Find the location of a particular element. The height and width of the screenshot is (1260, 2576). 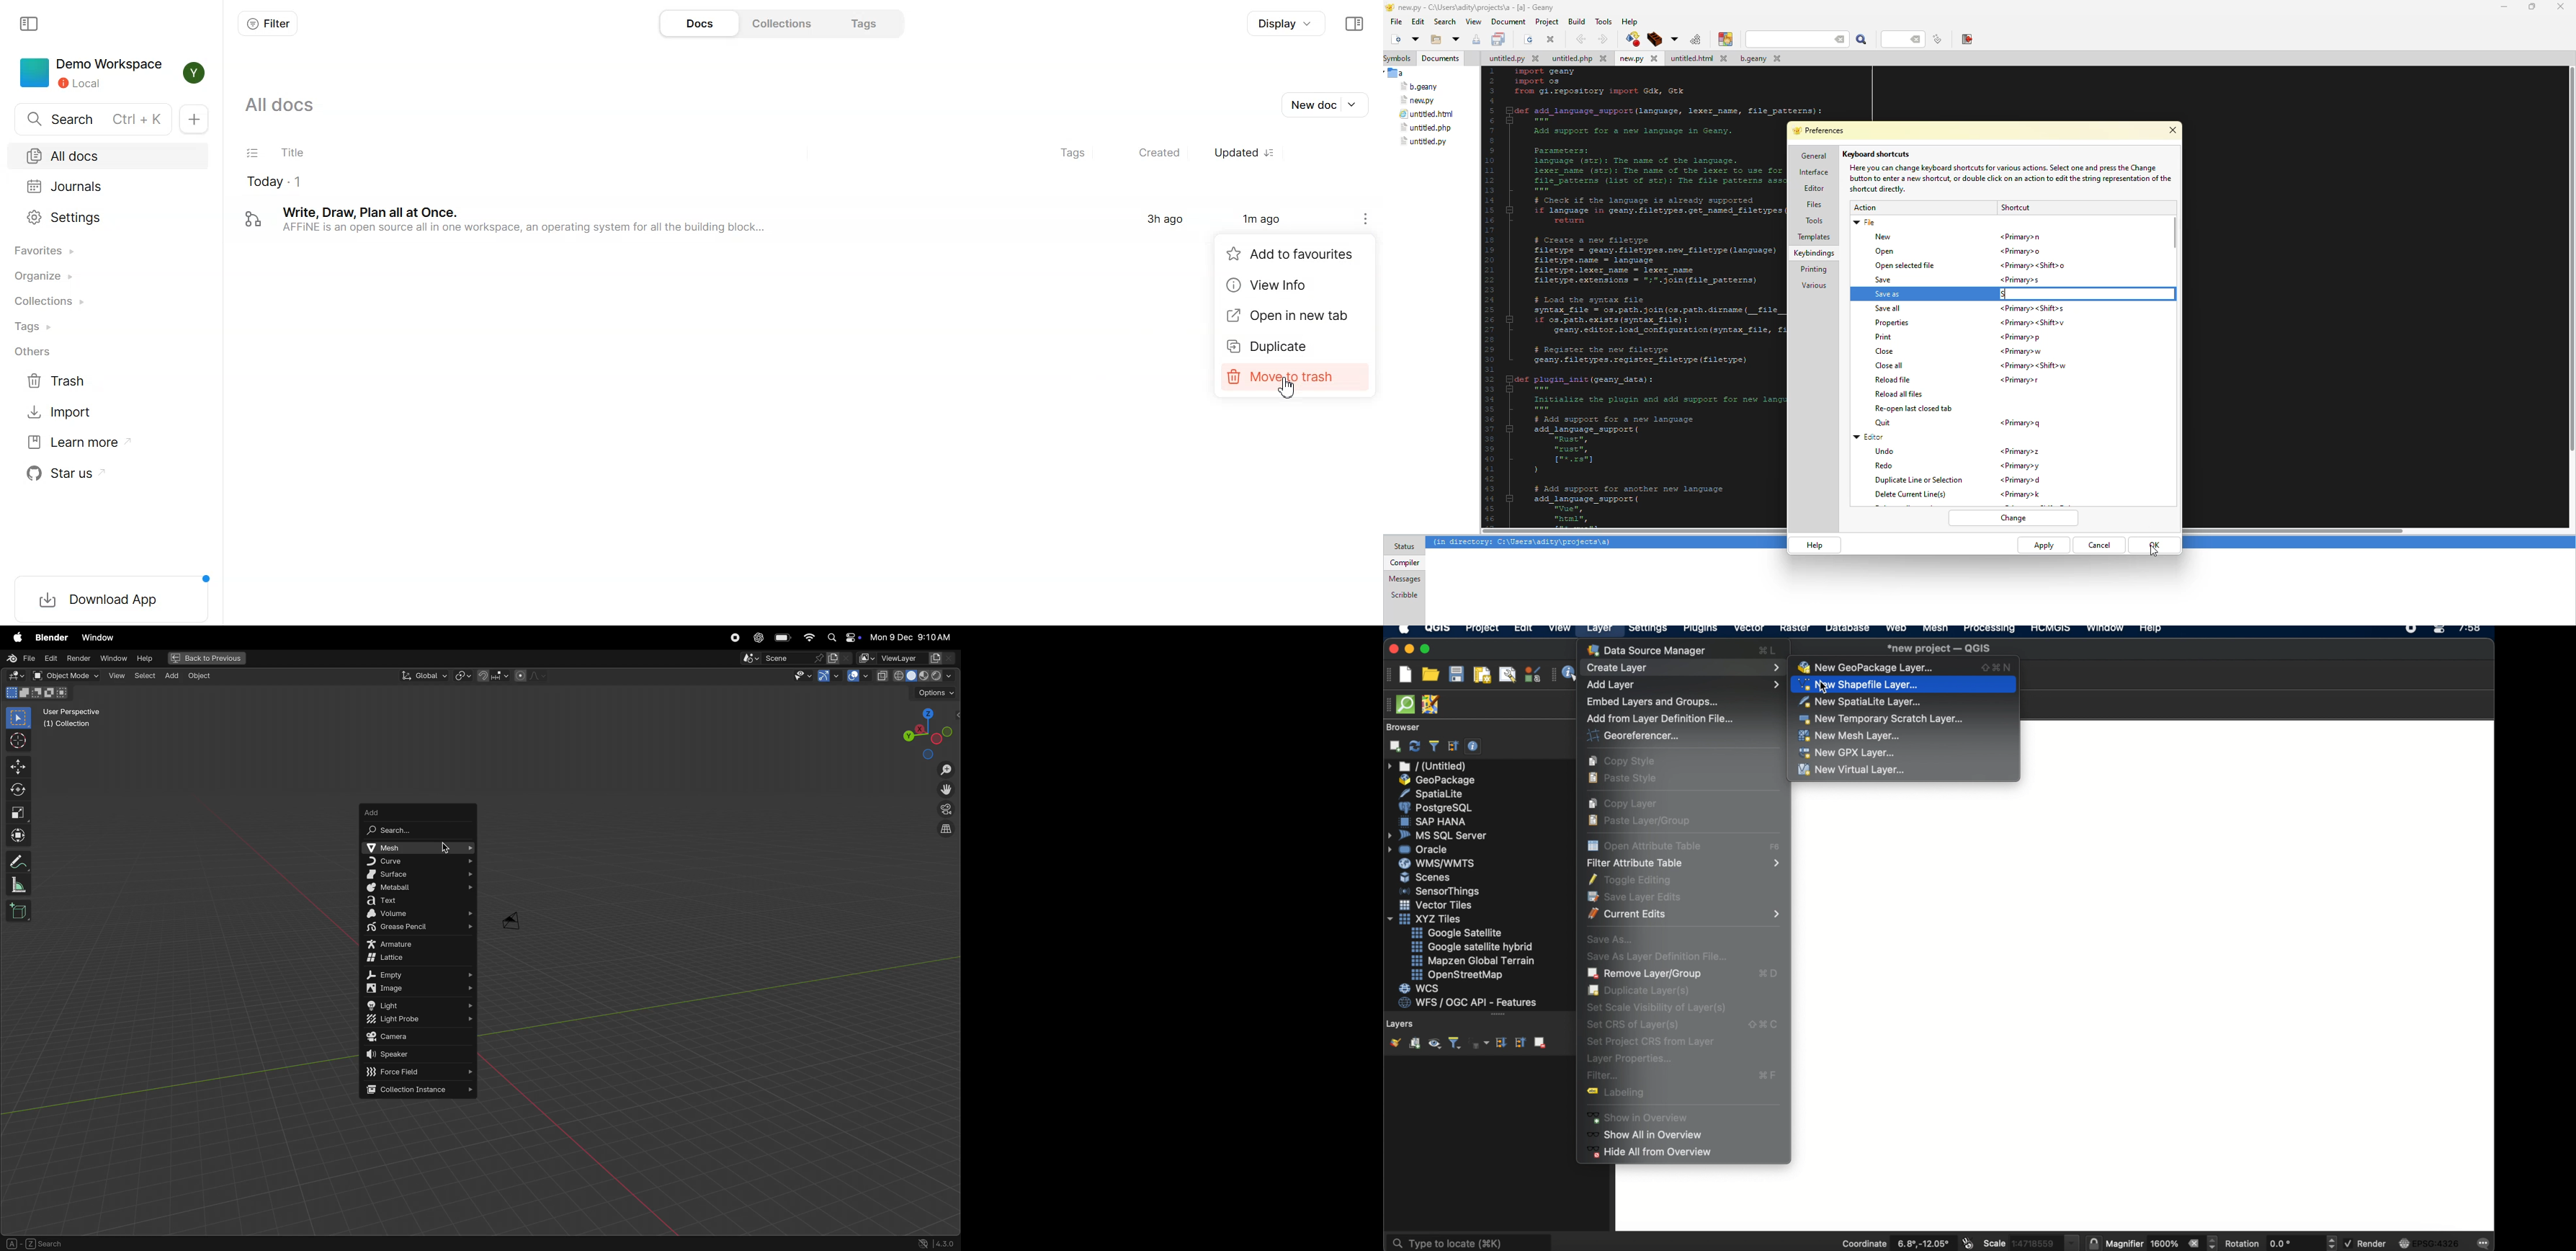

save project is located at coordinates (1455, 675).